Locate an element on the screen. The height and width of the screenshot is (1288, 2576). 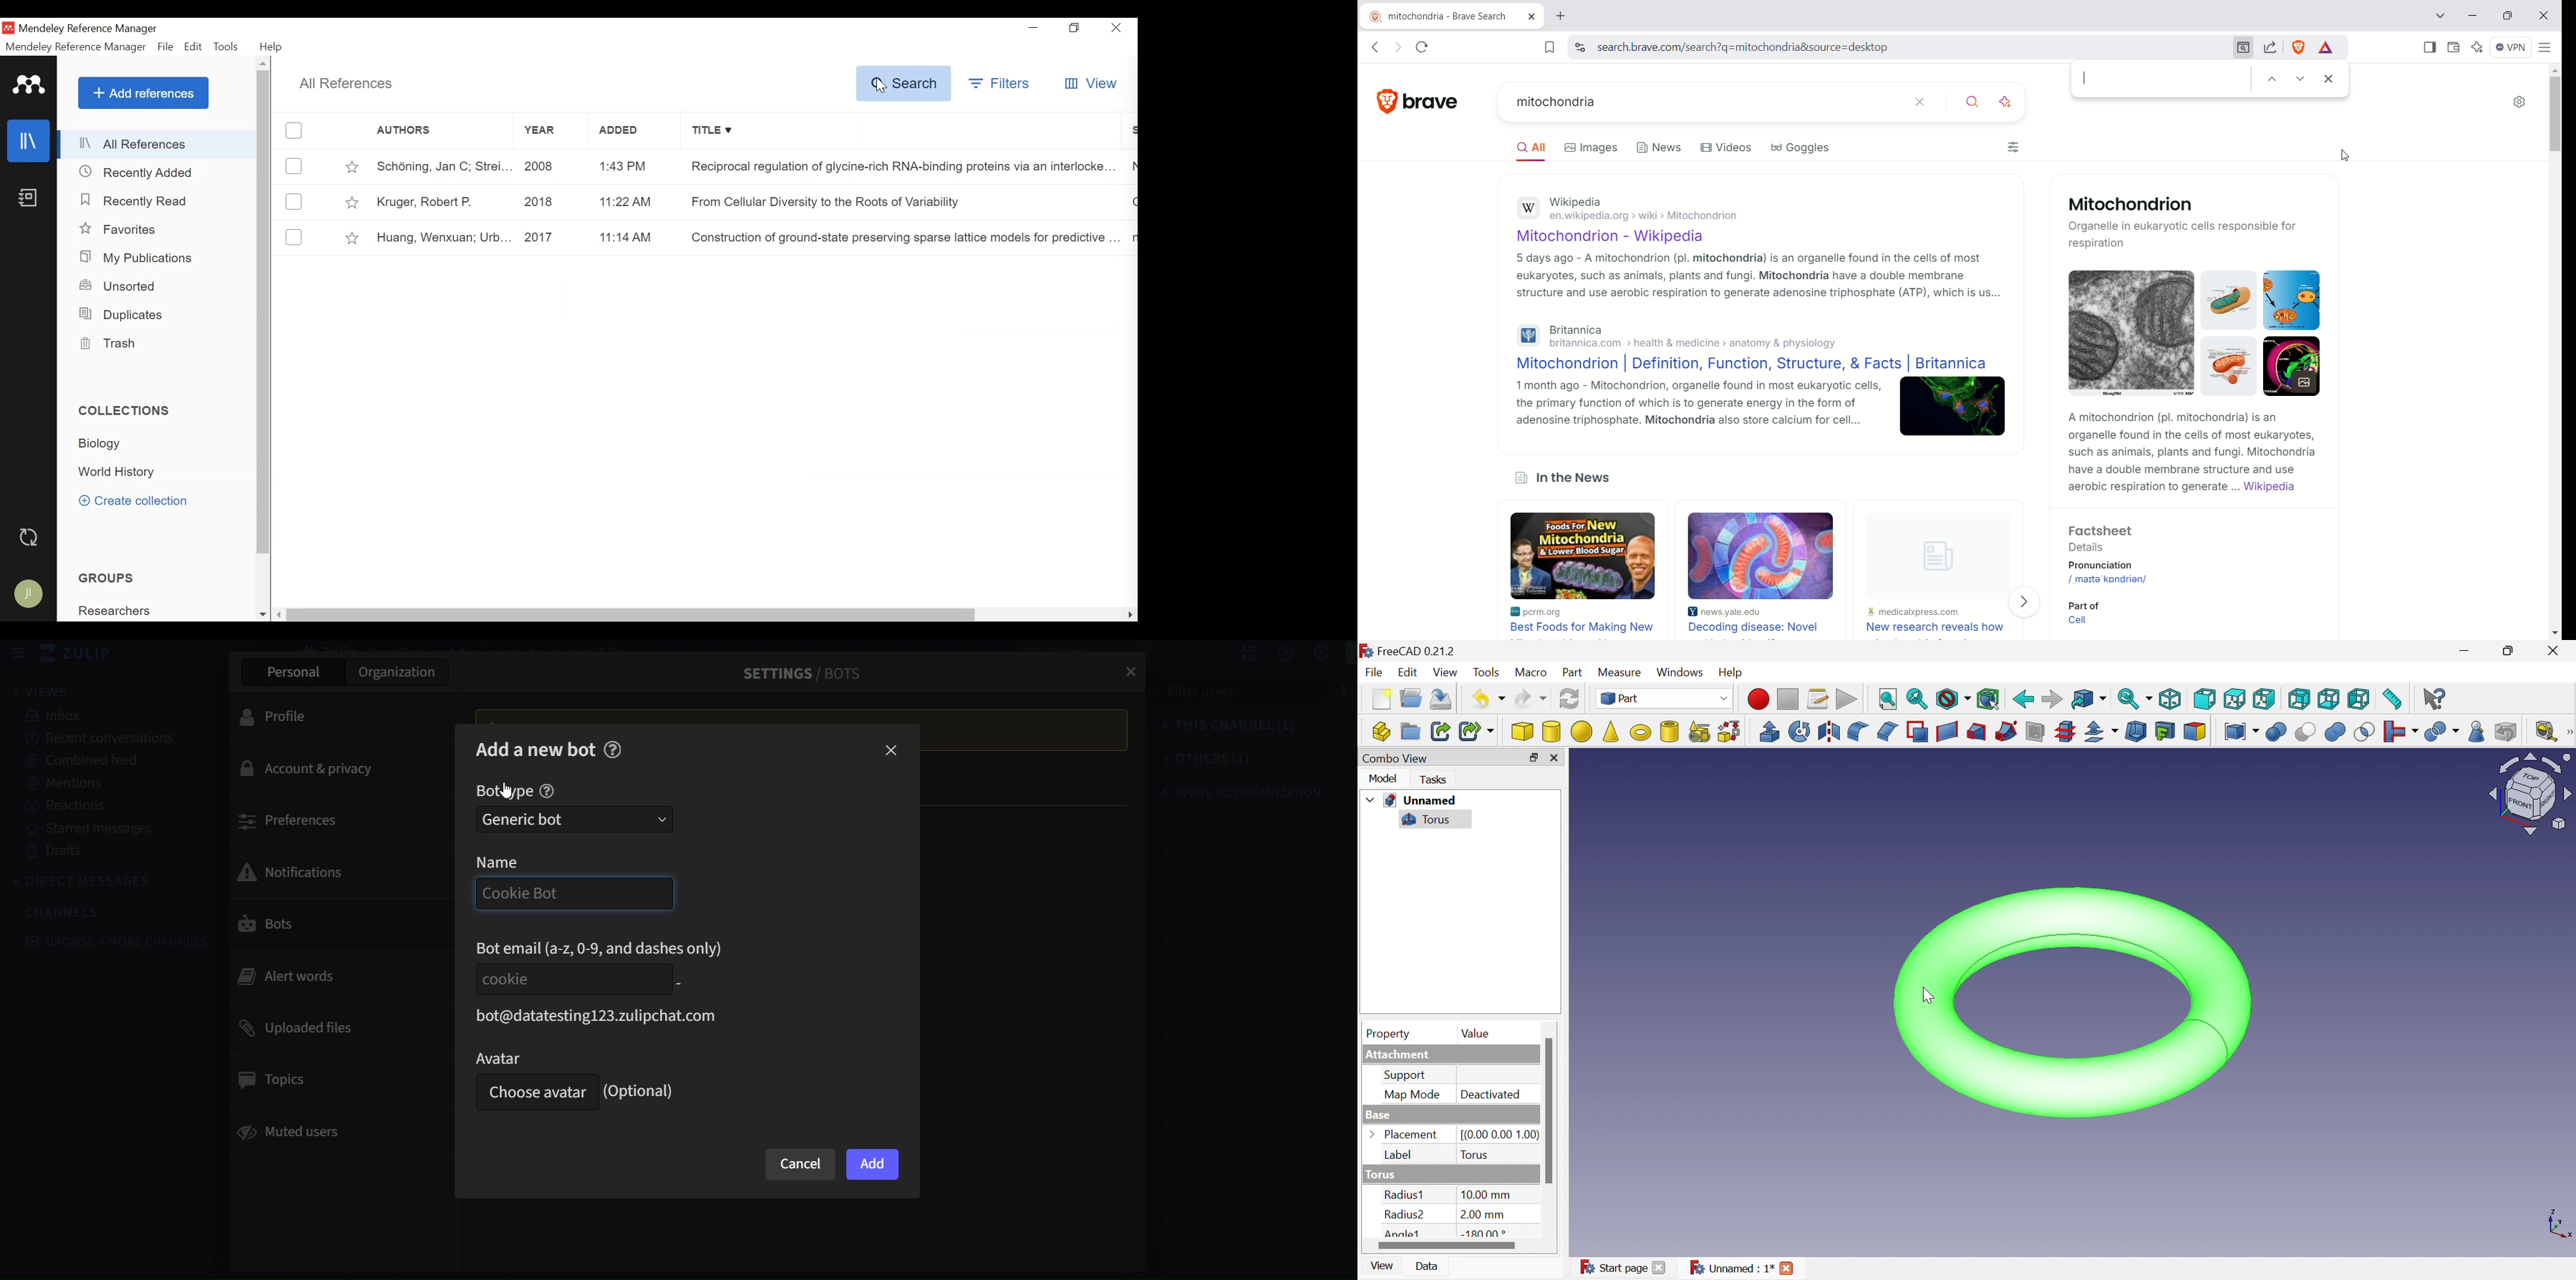
Make face from wires is located at coordinates (1918, 731).